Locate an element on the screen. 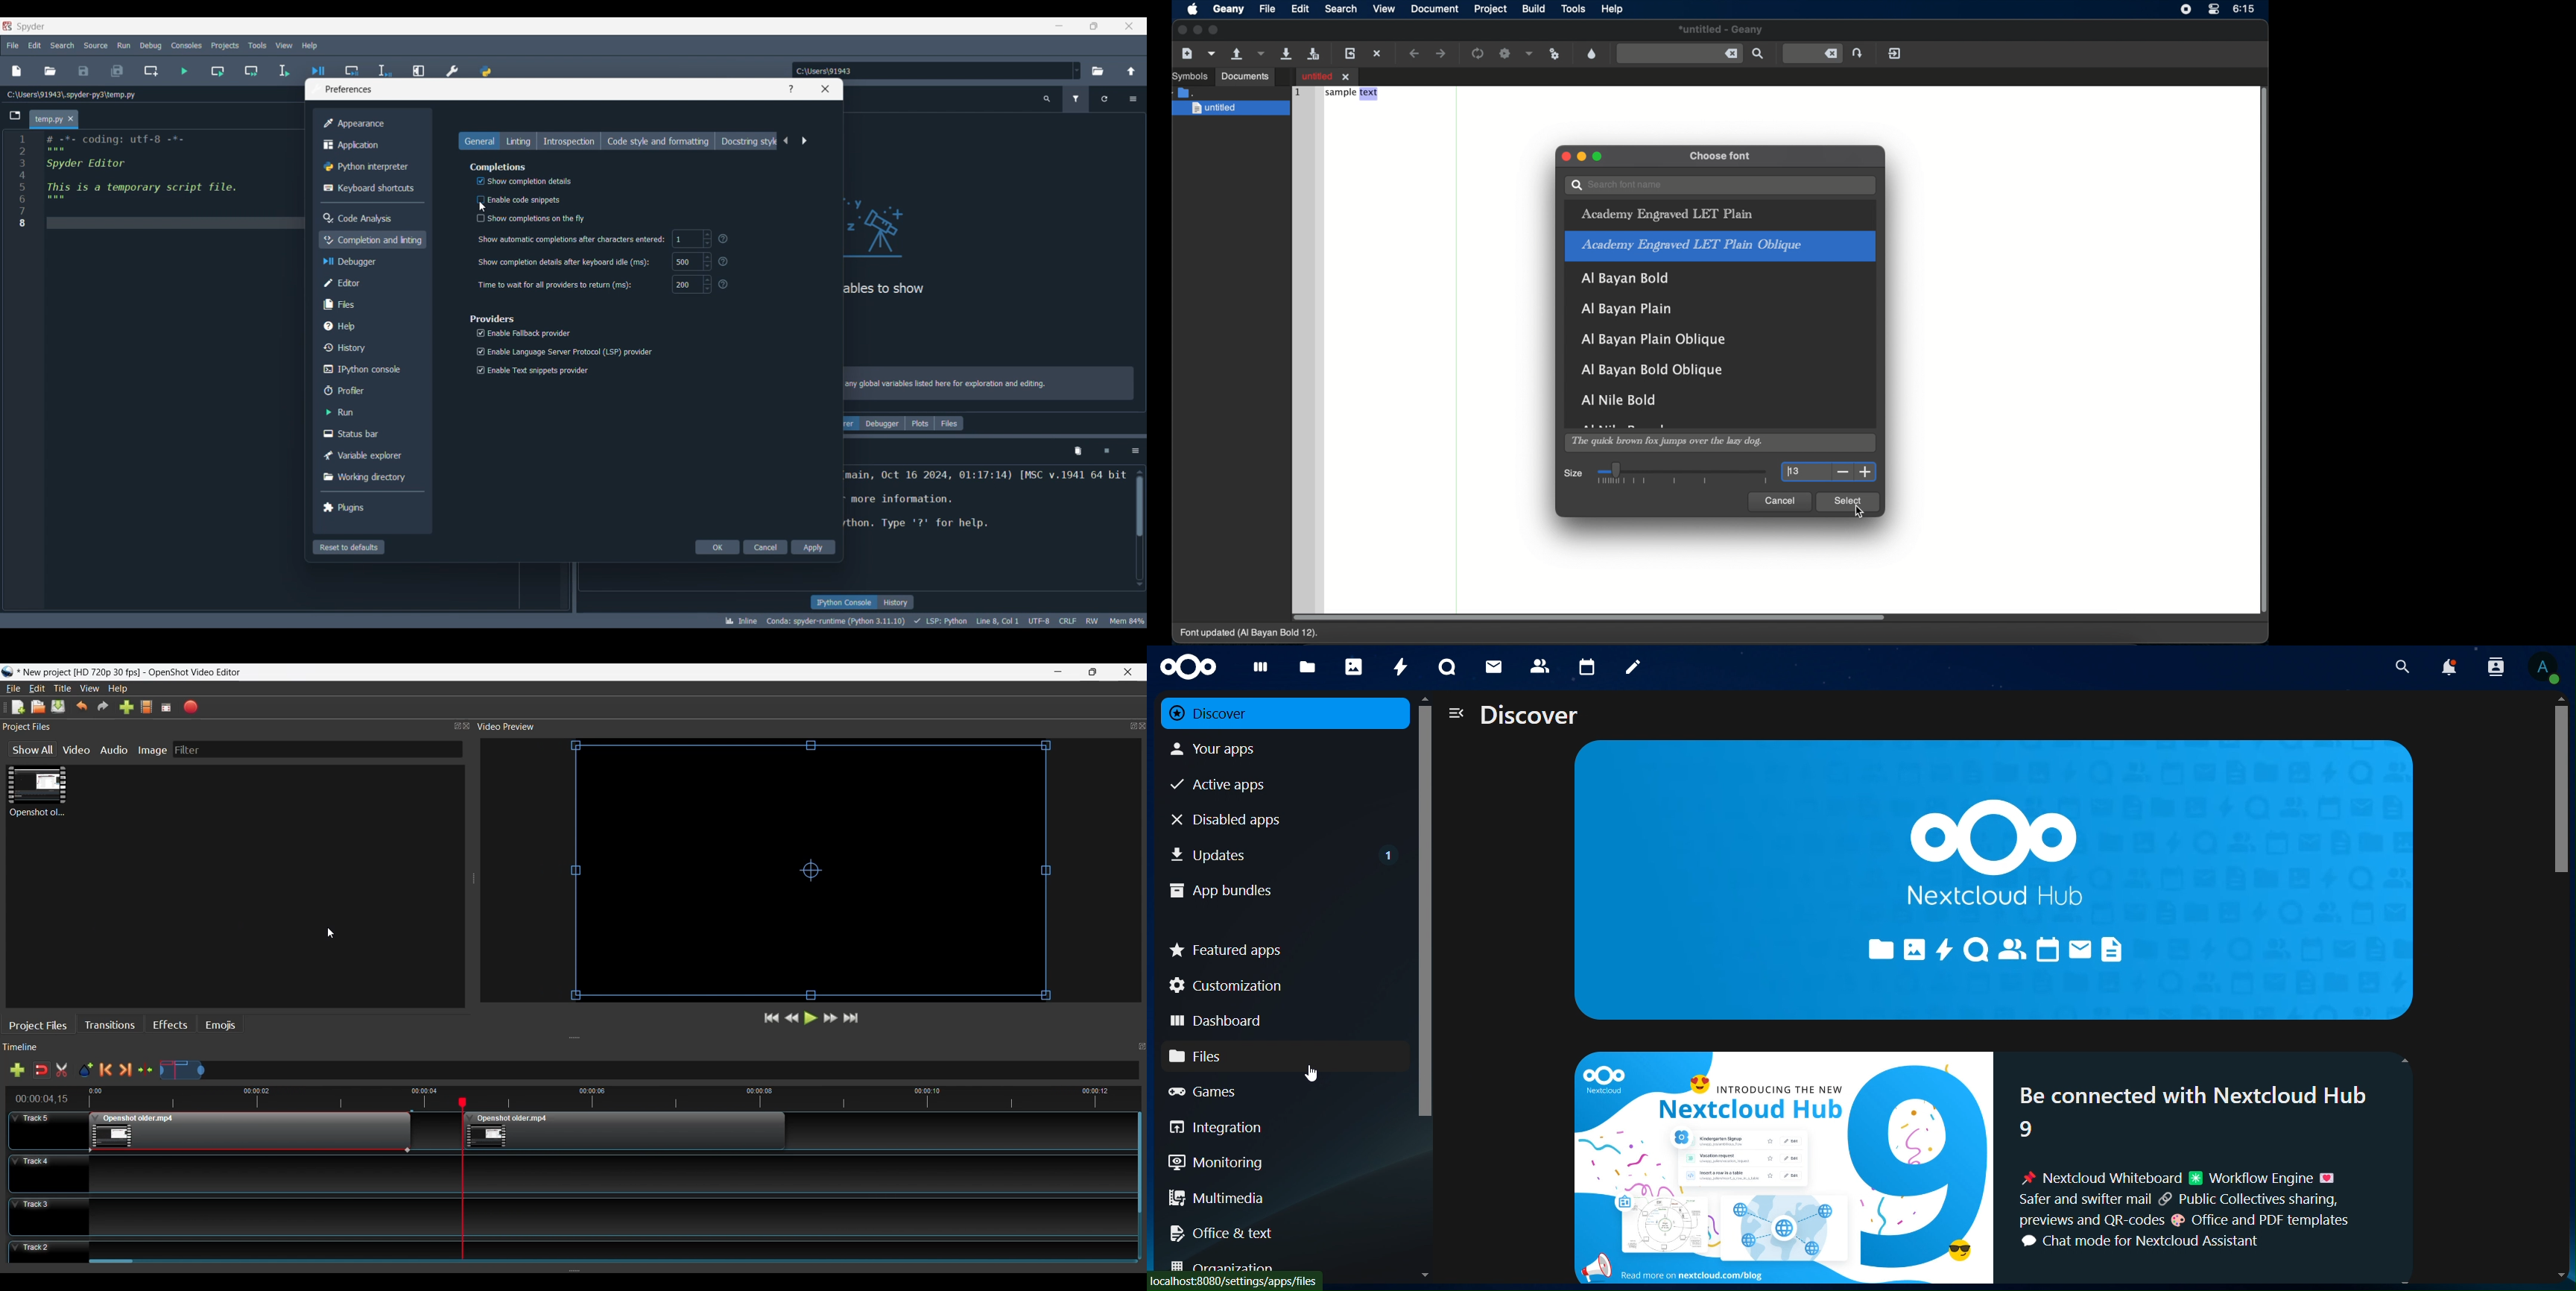 This screenshot has height=1316, width=2576. Code analysis is located at coordinates (369, 218).